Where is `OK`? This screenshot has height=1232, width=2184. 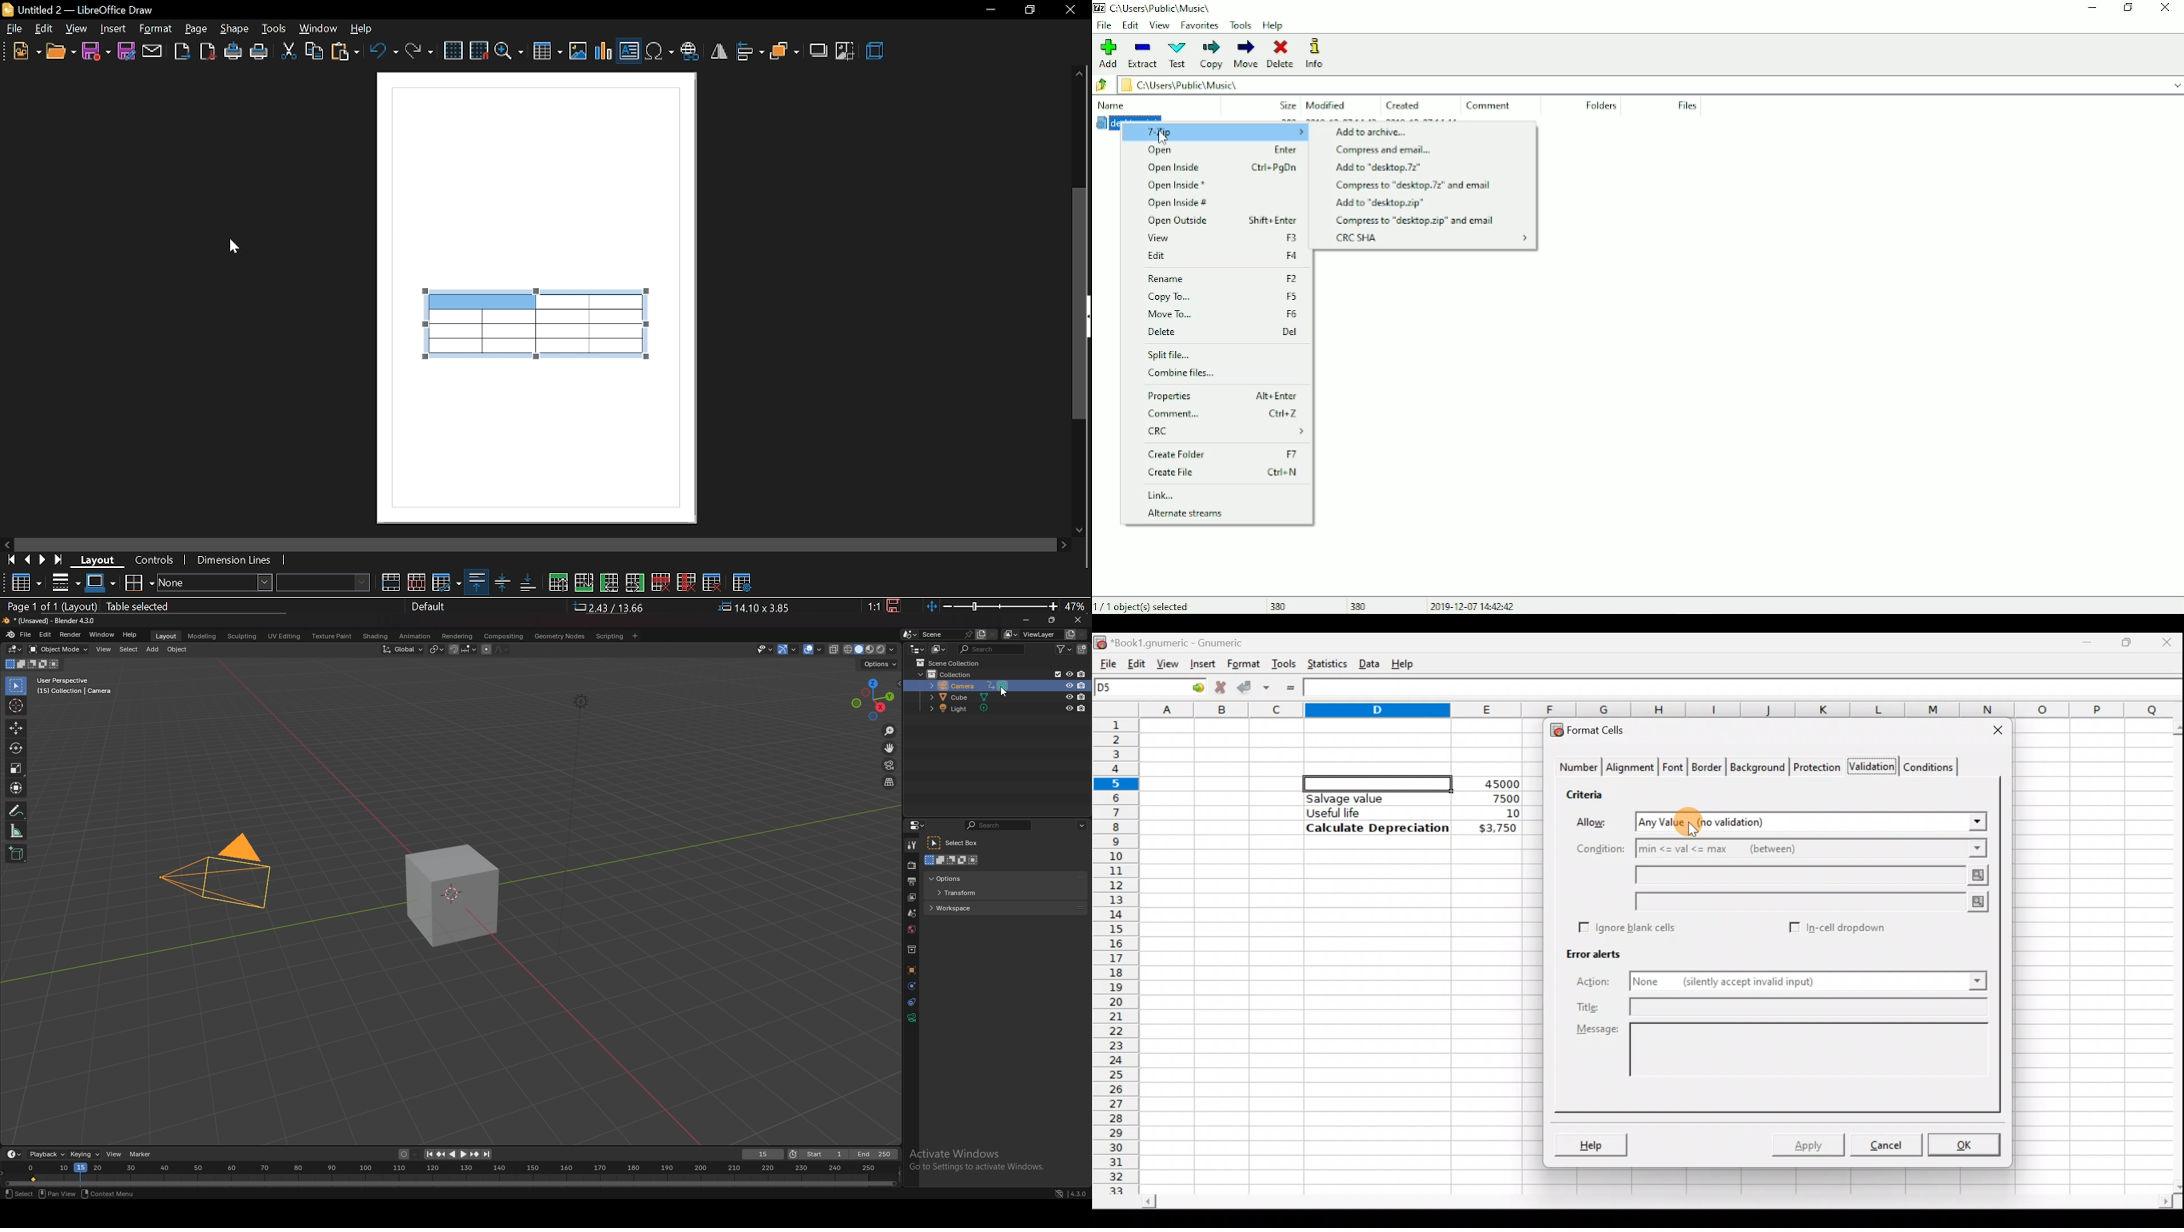
OK is located at coordinates (1966, 1144).